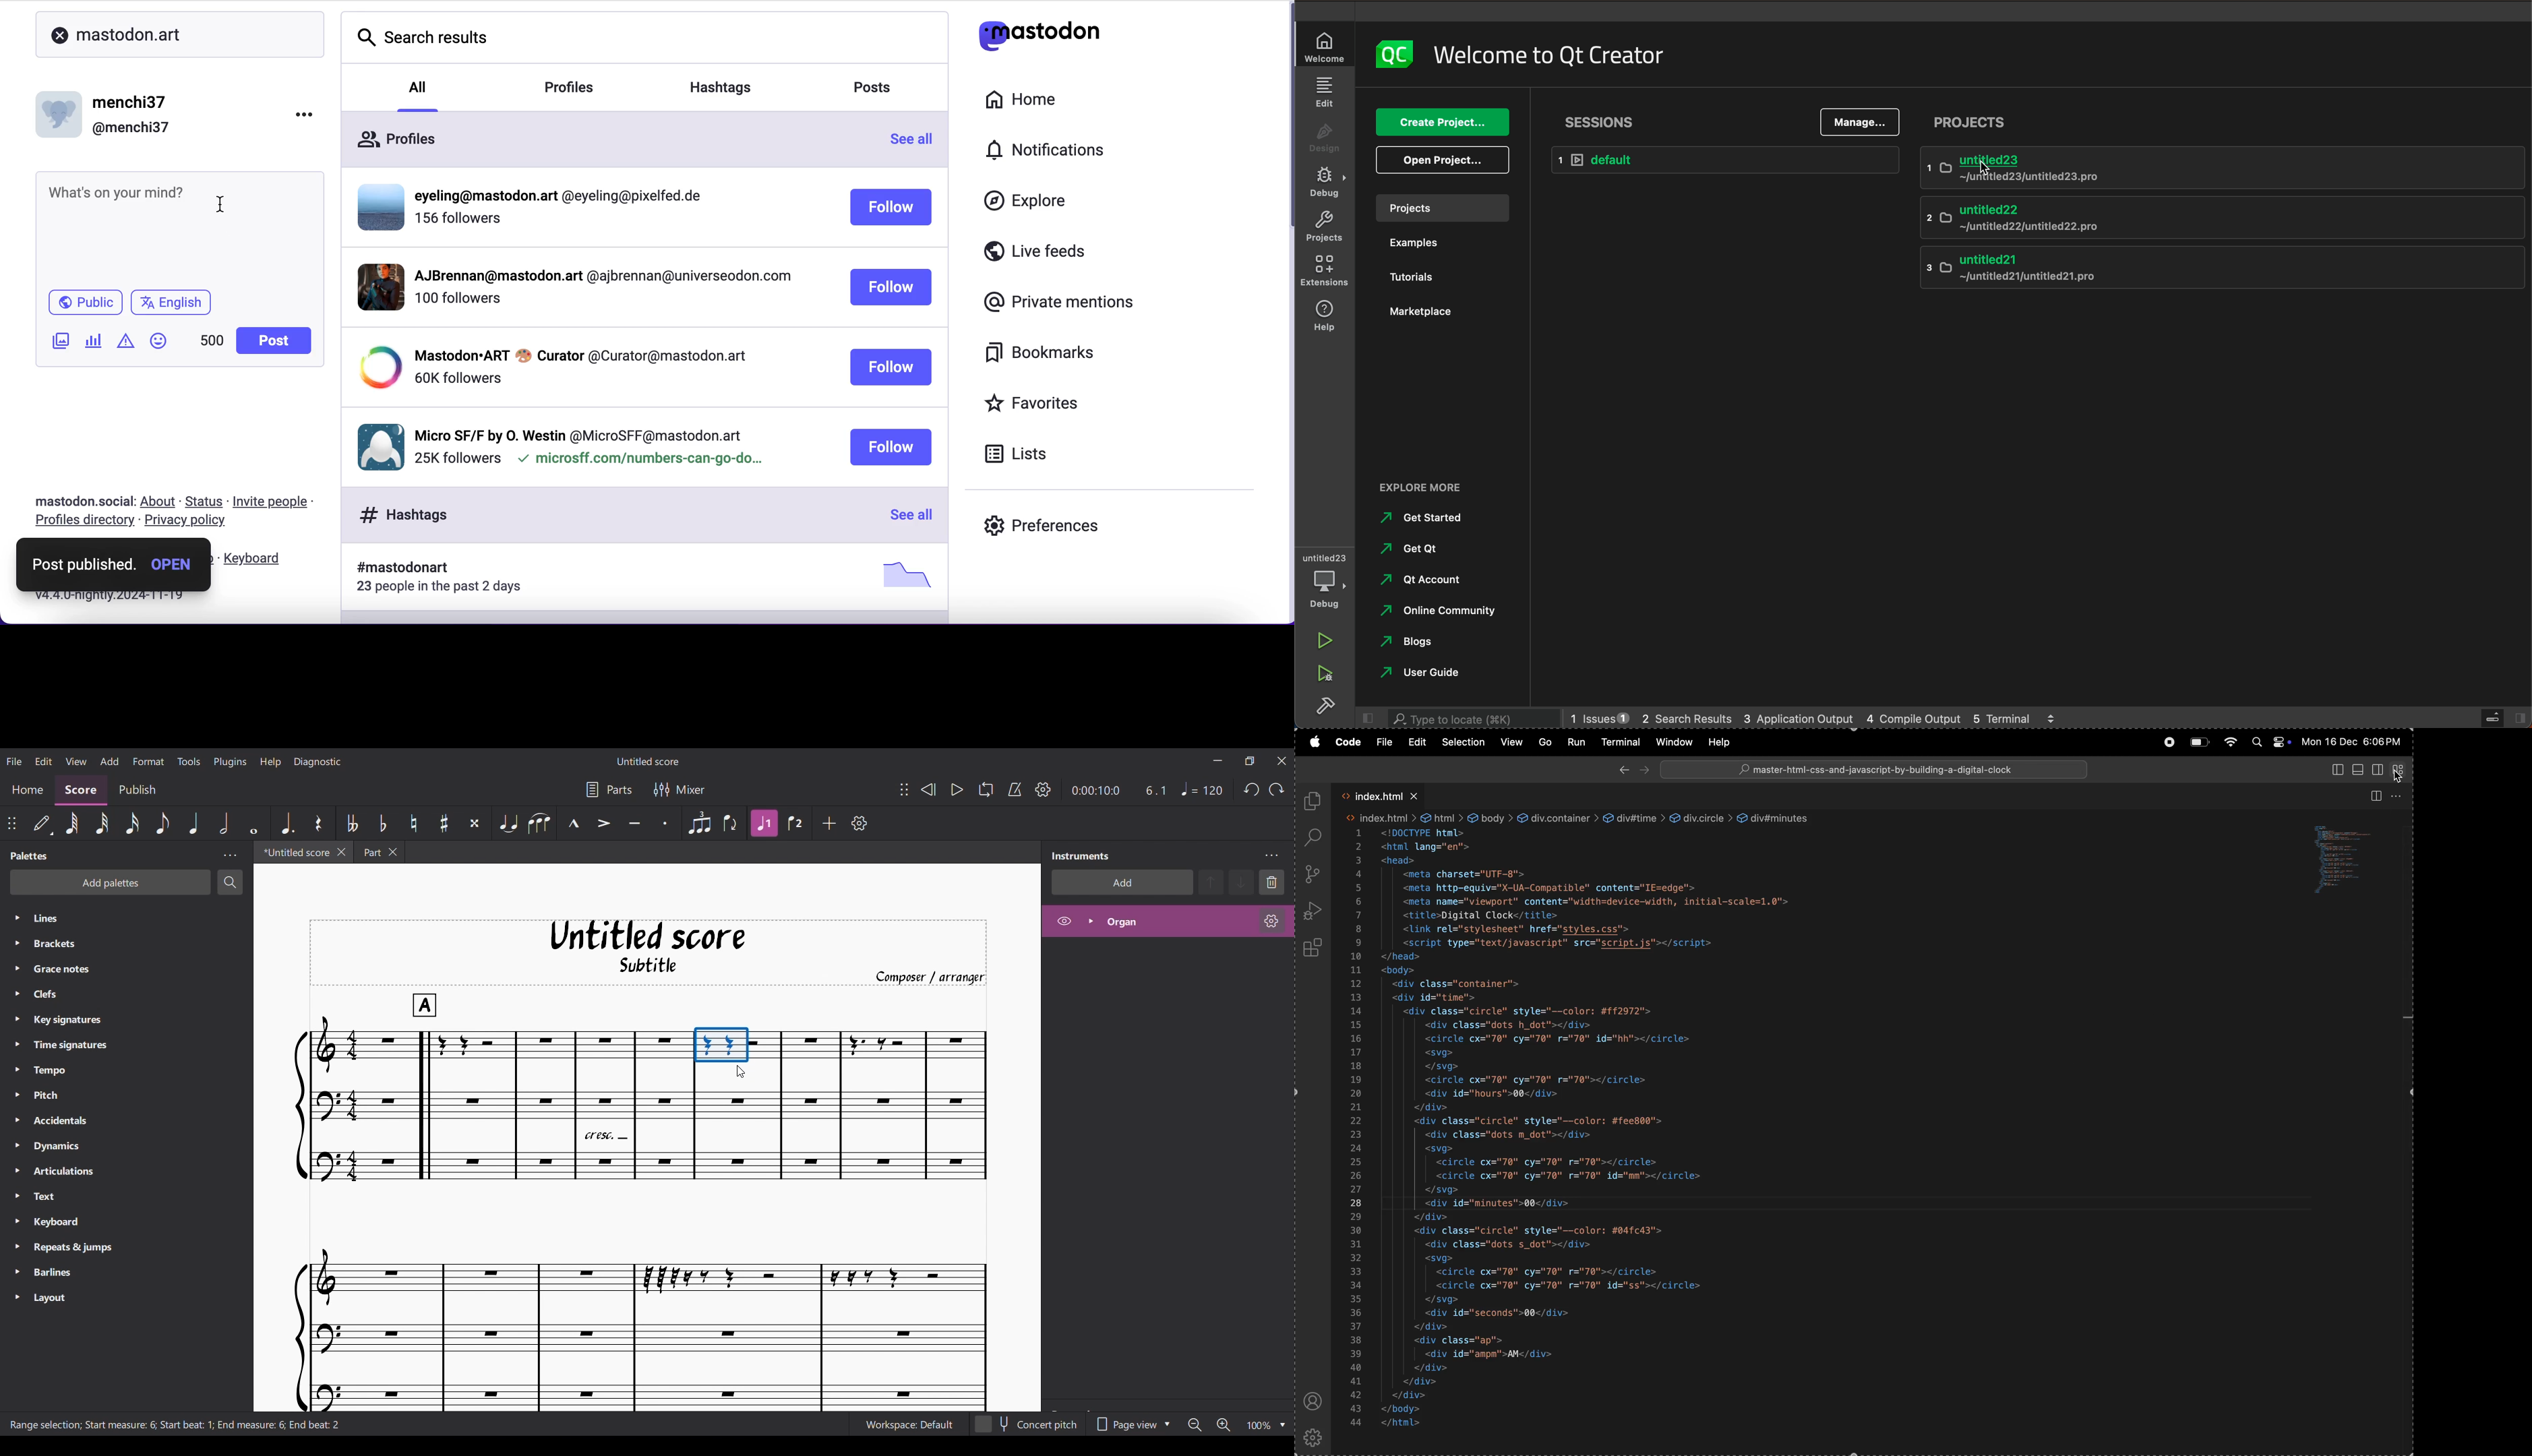 This screenshot has height=1456, width=2548. Describe the element at coordinates (1475, 719) in the screenshot. I see `search bar` at that location.